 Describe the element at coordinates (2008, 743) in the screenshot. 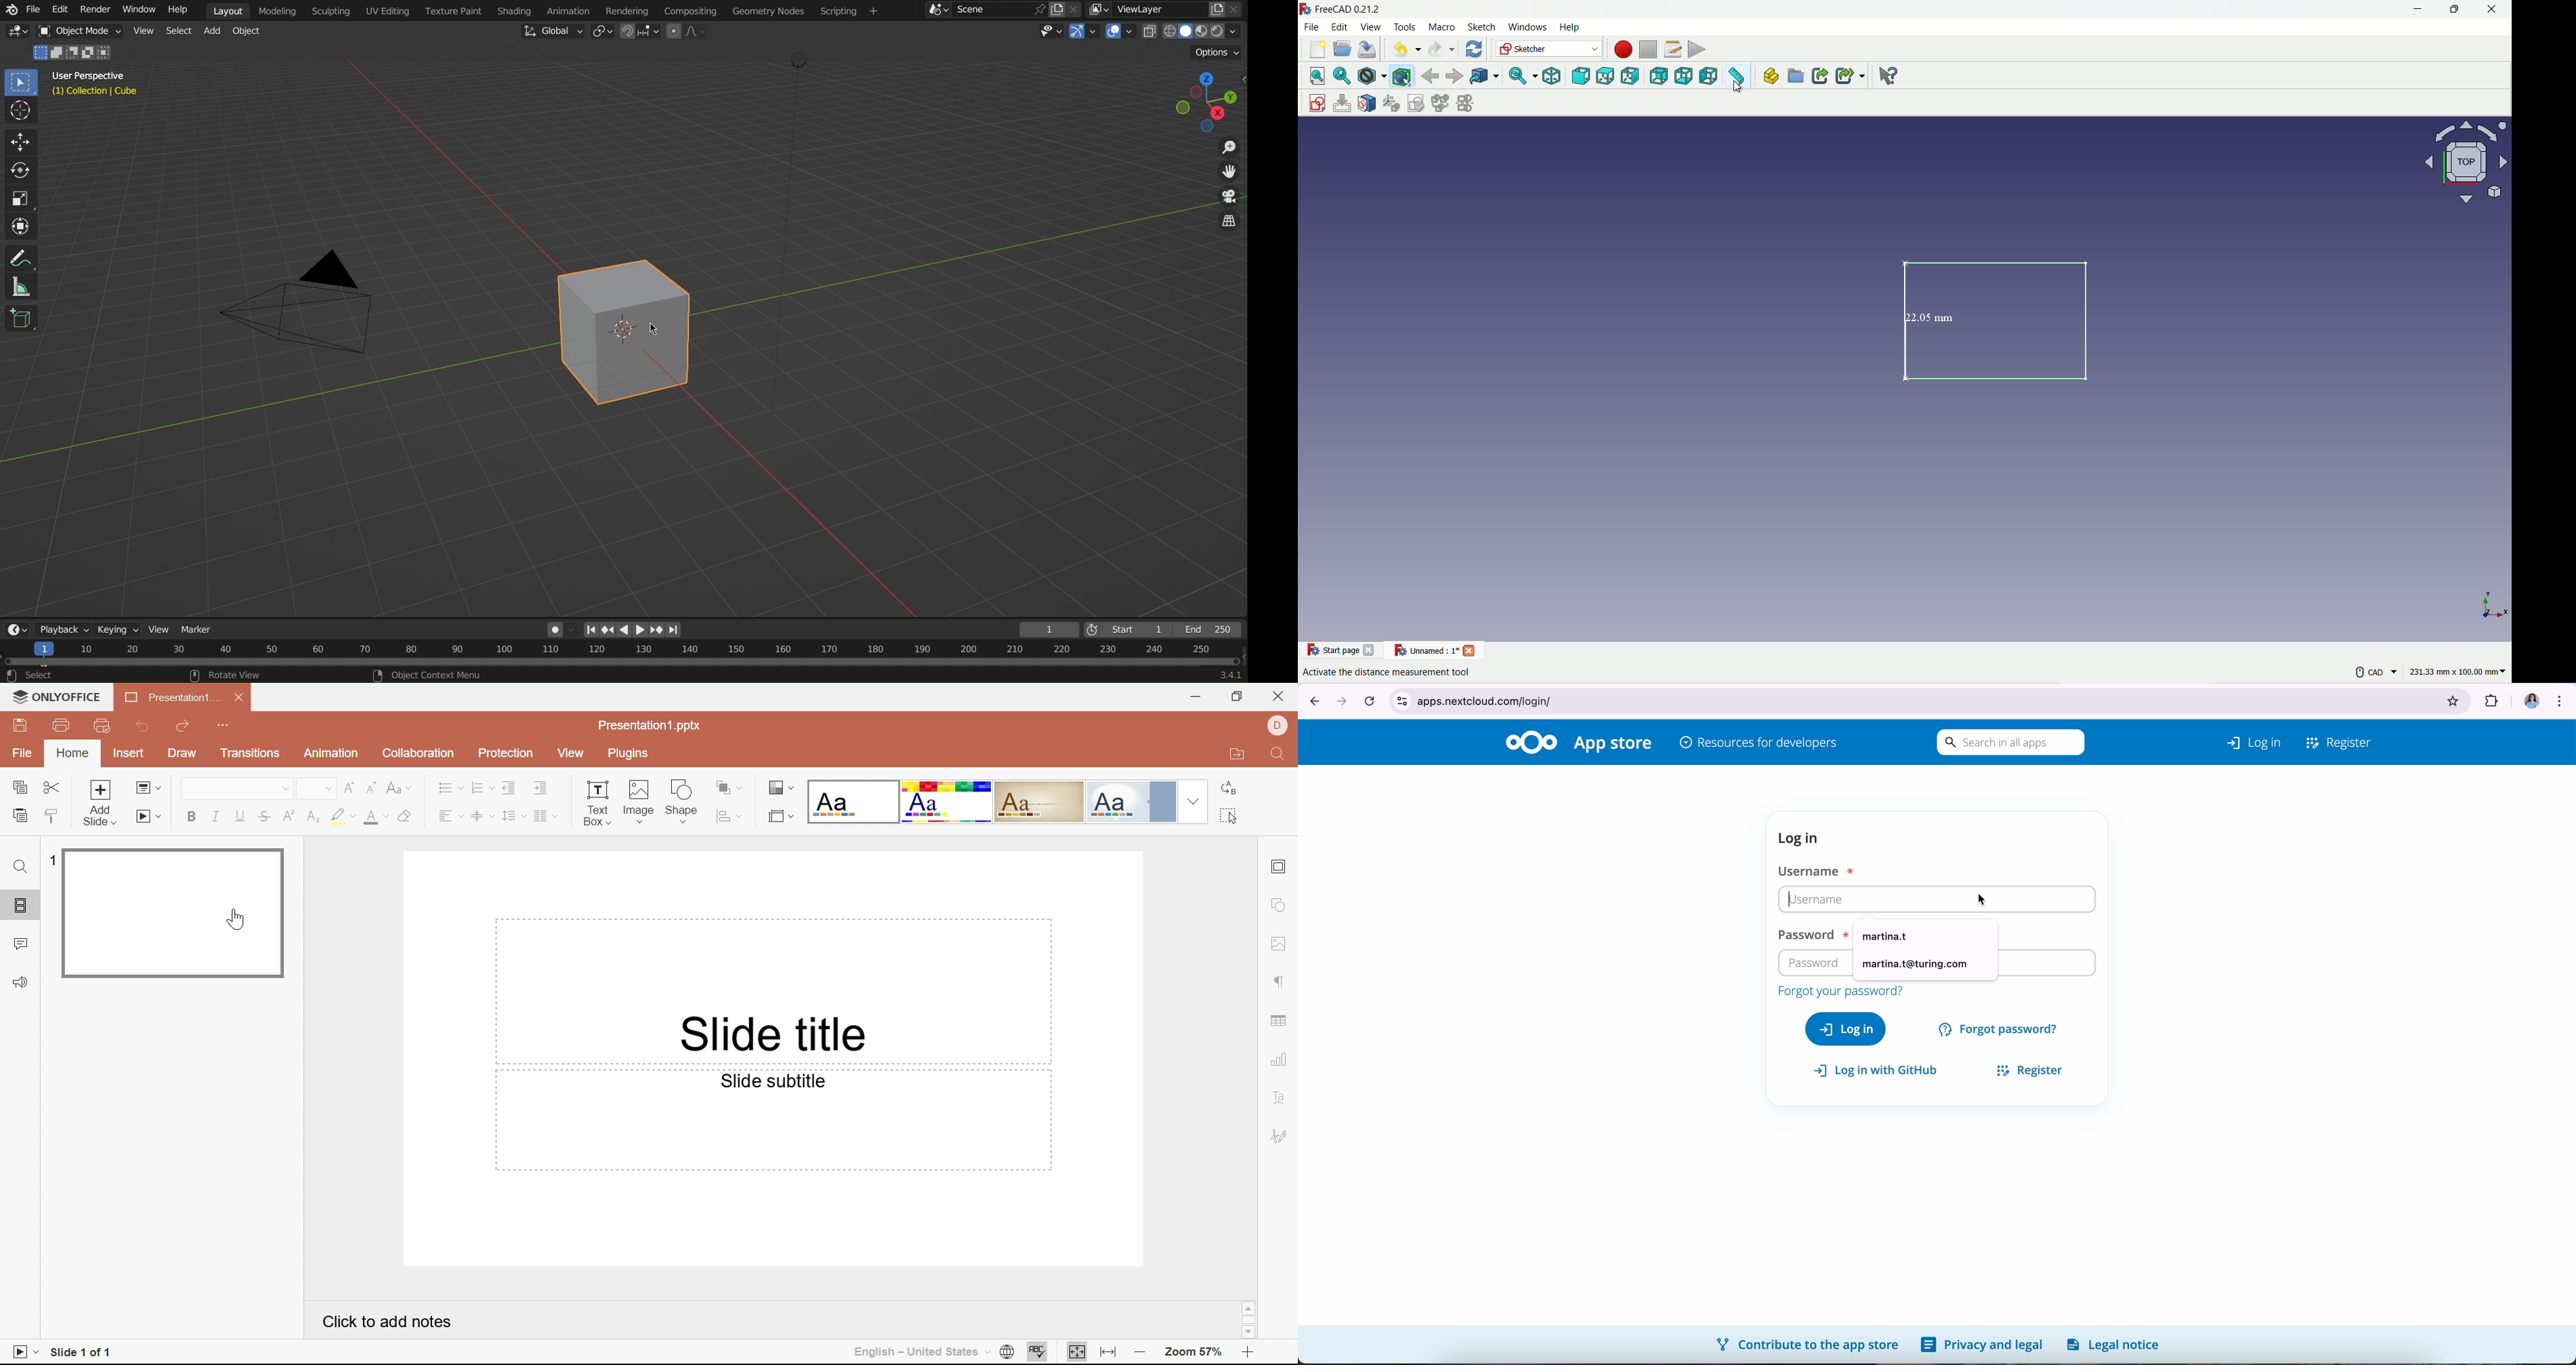

I see `search in all apps` at that location.